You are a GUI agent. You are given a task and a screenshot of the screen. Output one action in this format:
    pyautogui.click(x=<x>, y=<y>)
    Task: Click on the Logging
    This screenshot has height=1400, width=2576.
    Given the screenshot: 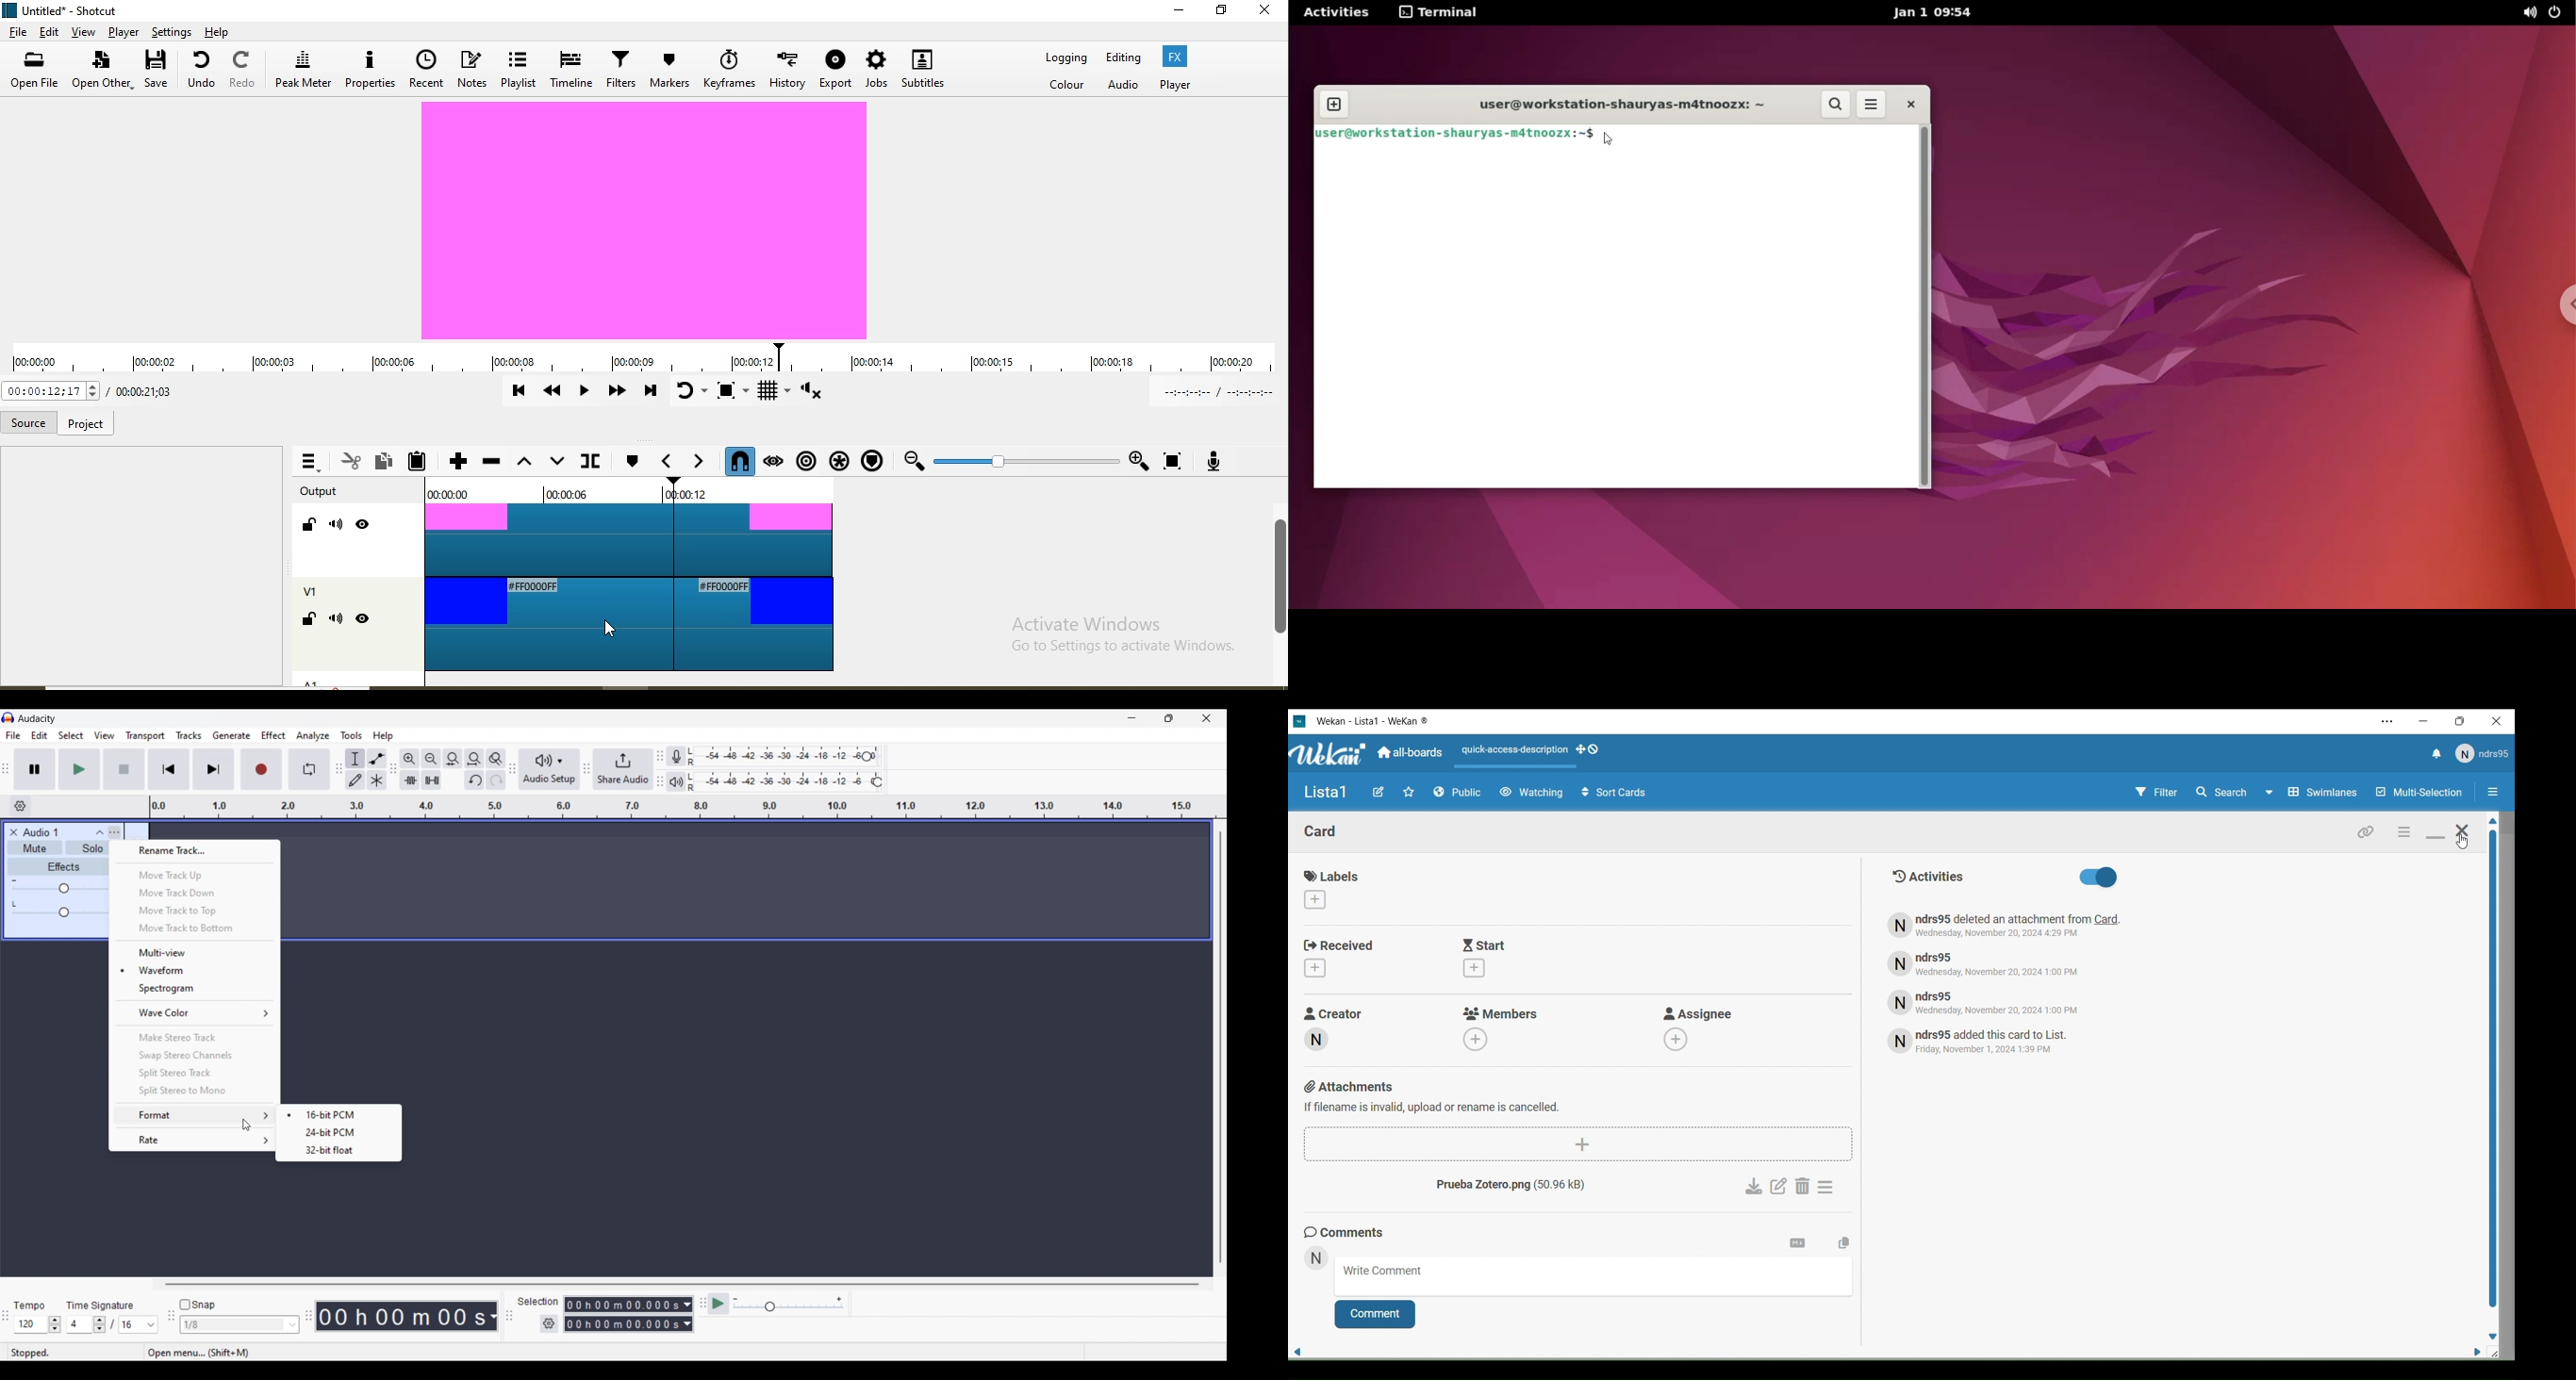 What is the action you would take?
    pyautogui.click(x=1064, y=59)
    